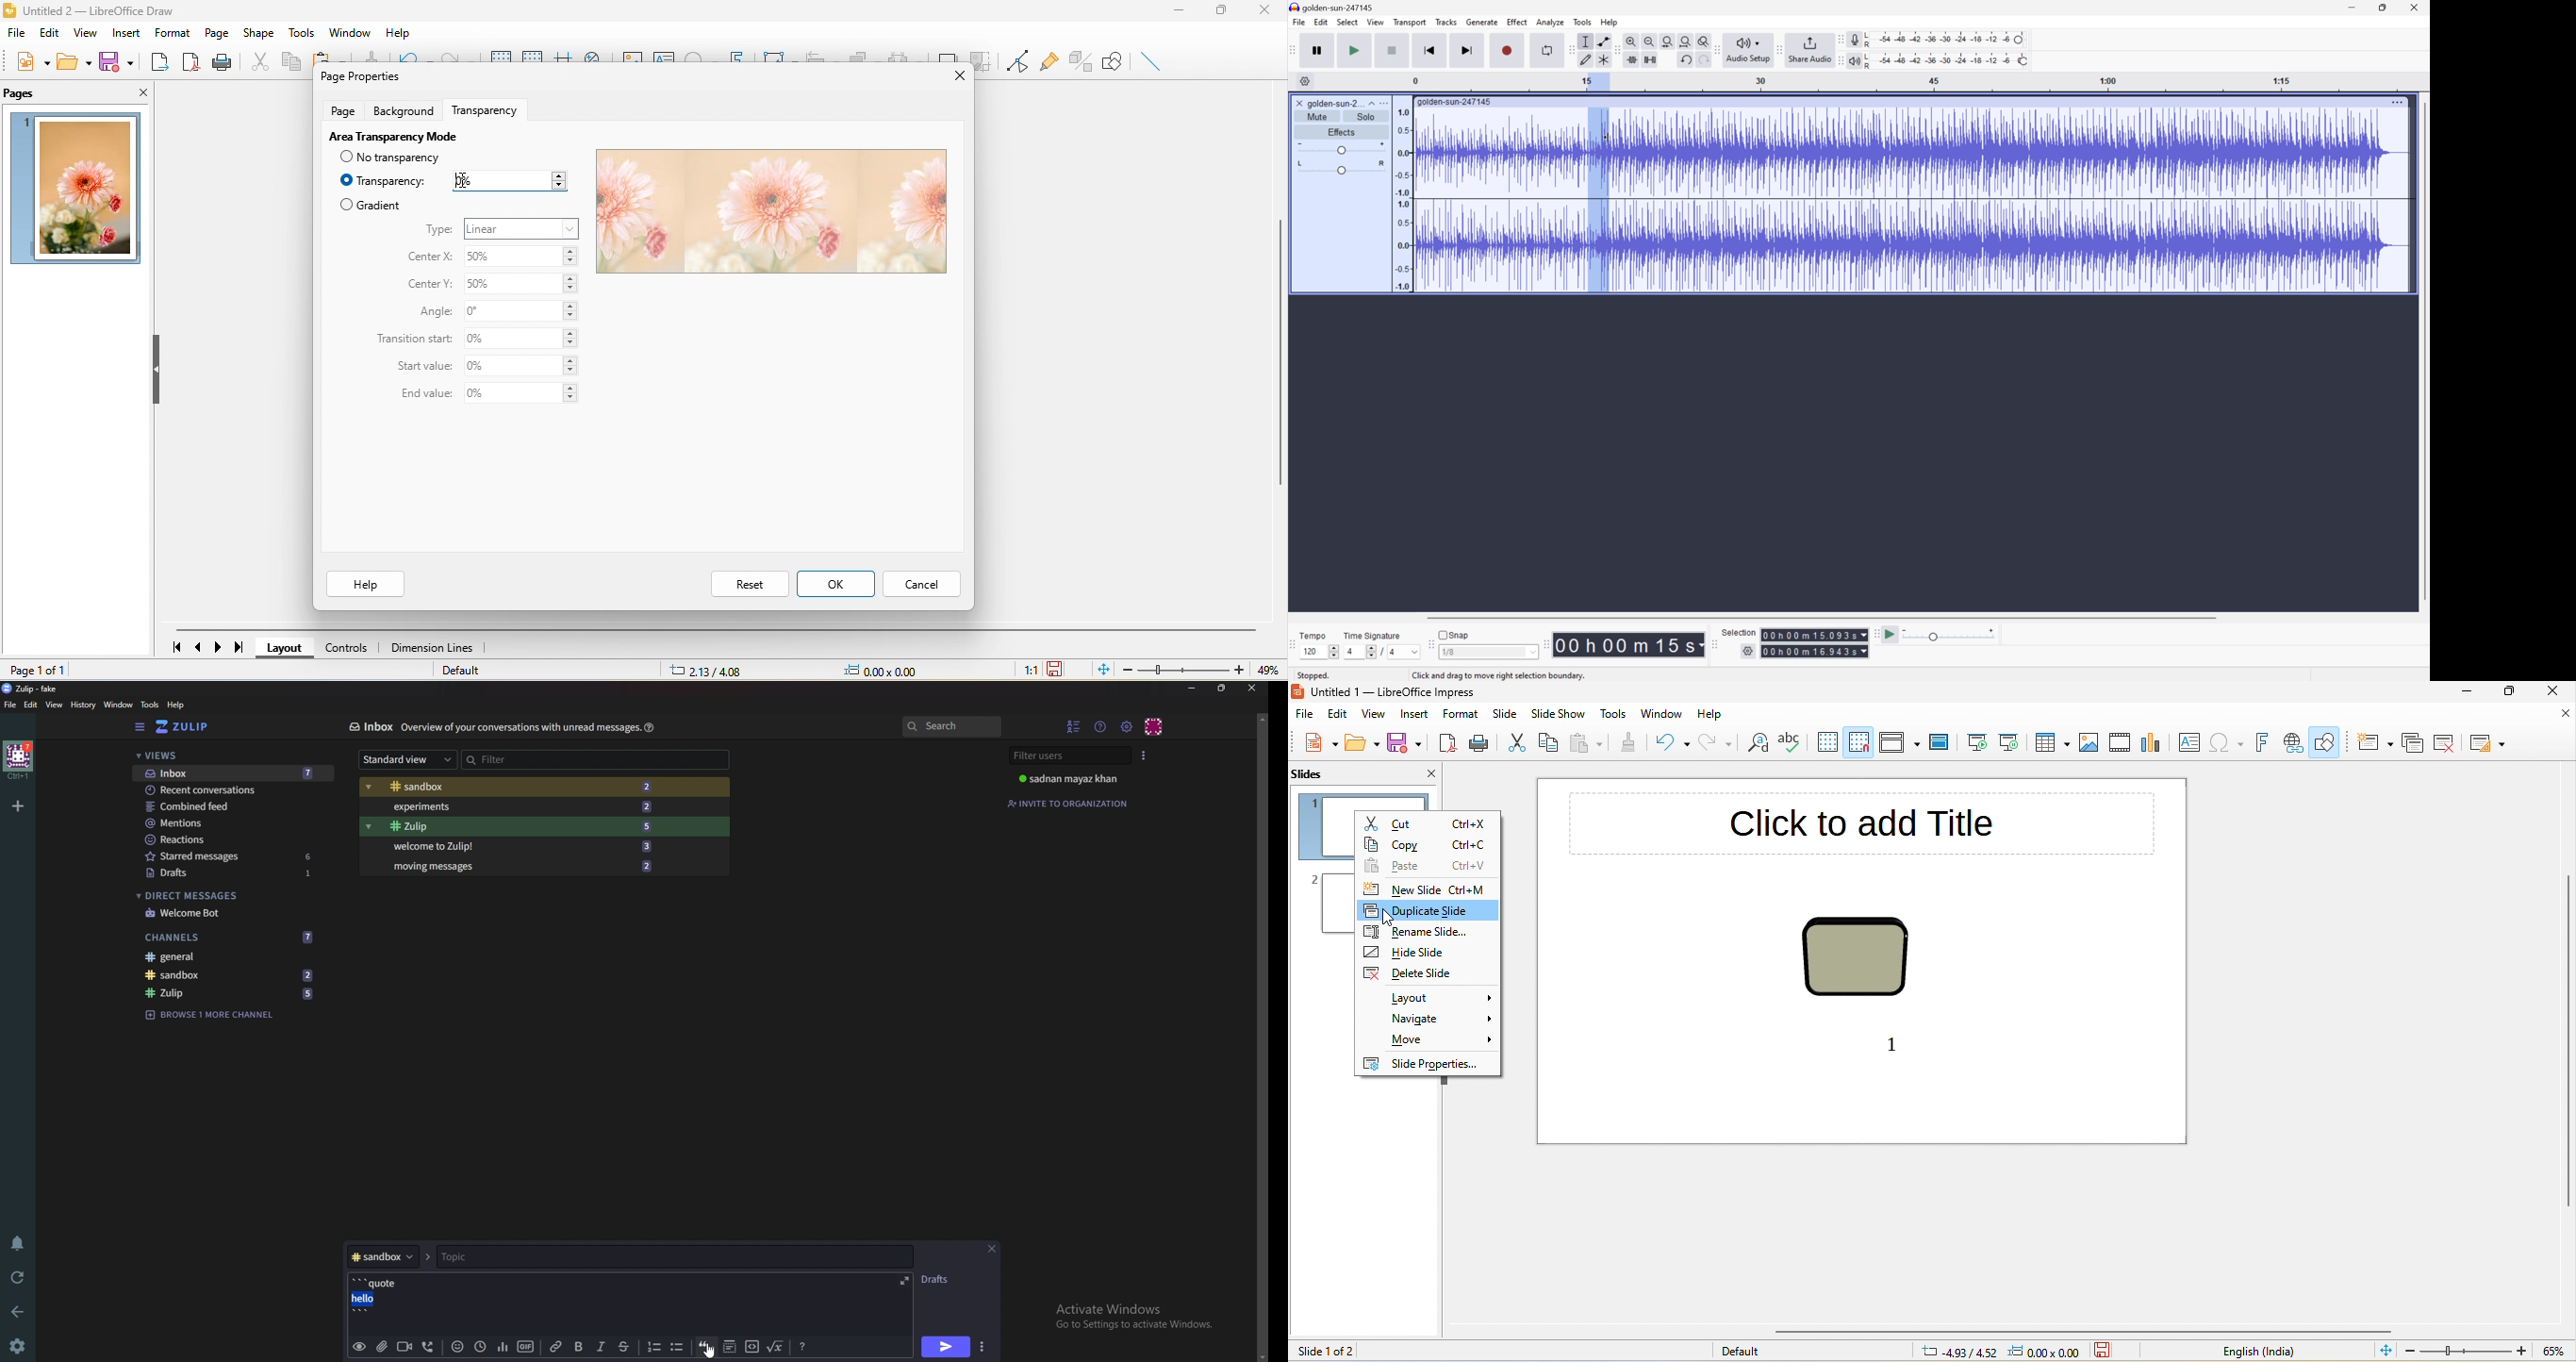  Describe the element at coordinates (522, 311) in the screenshot. I see `0%` at that location.